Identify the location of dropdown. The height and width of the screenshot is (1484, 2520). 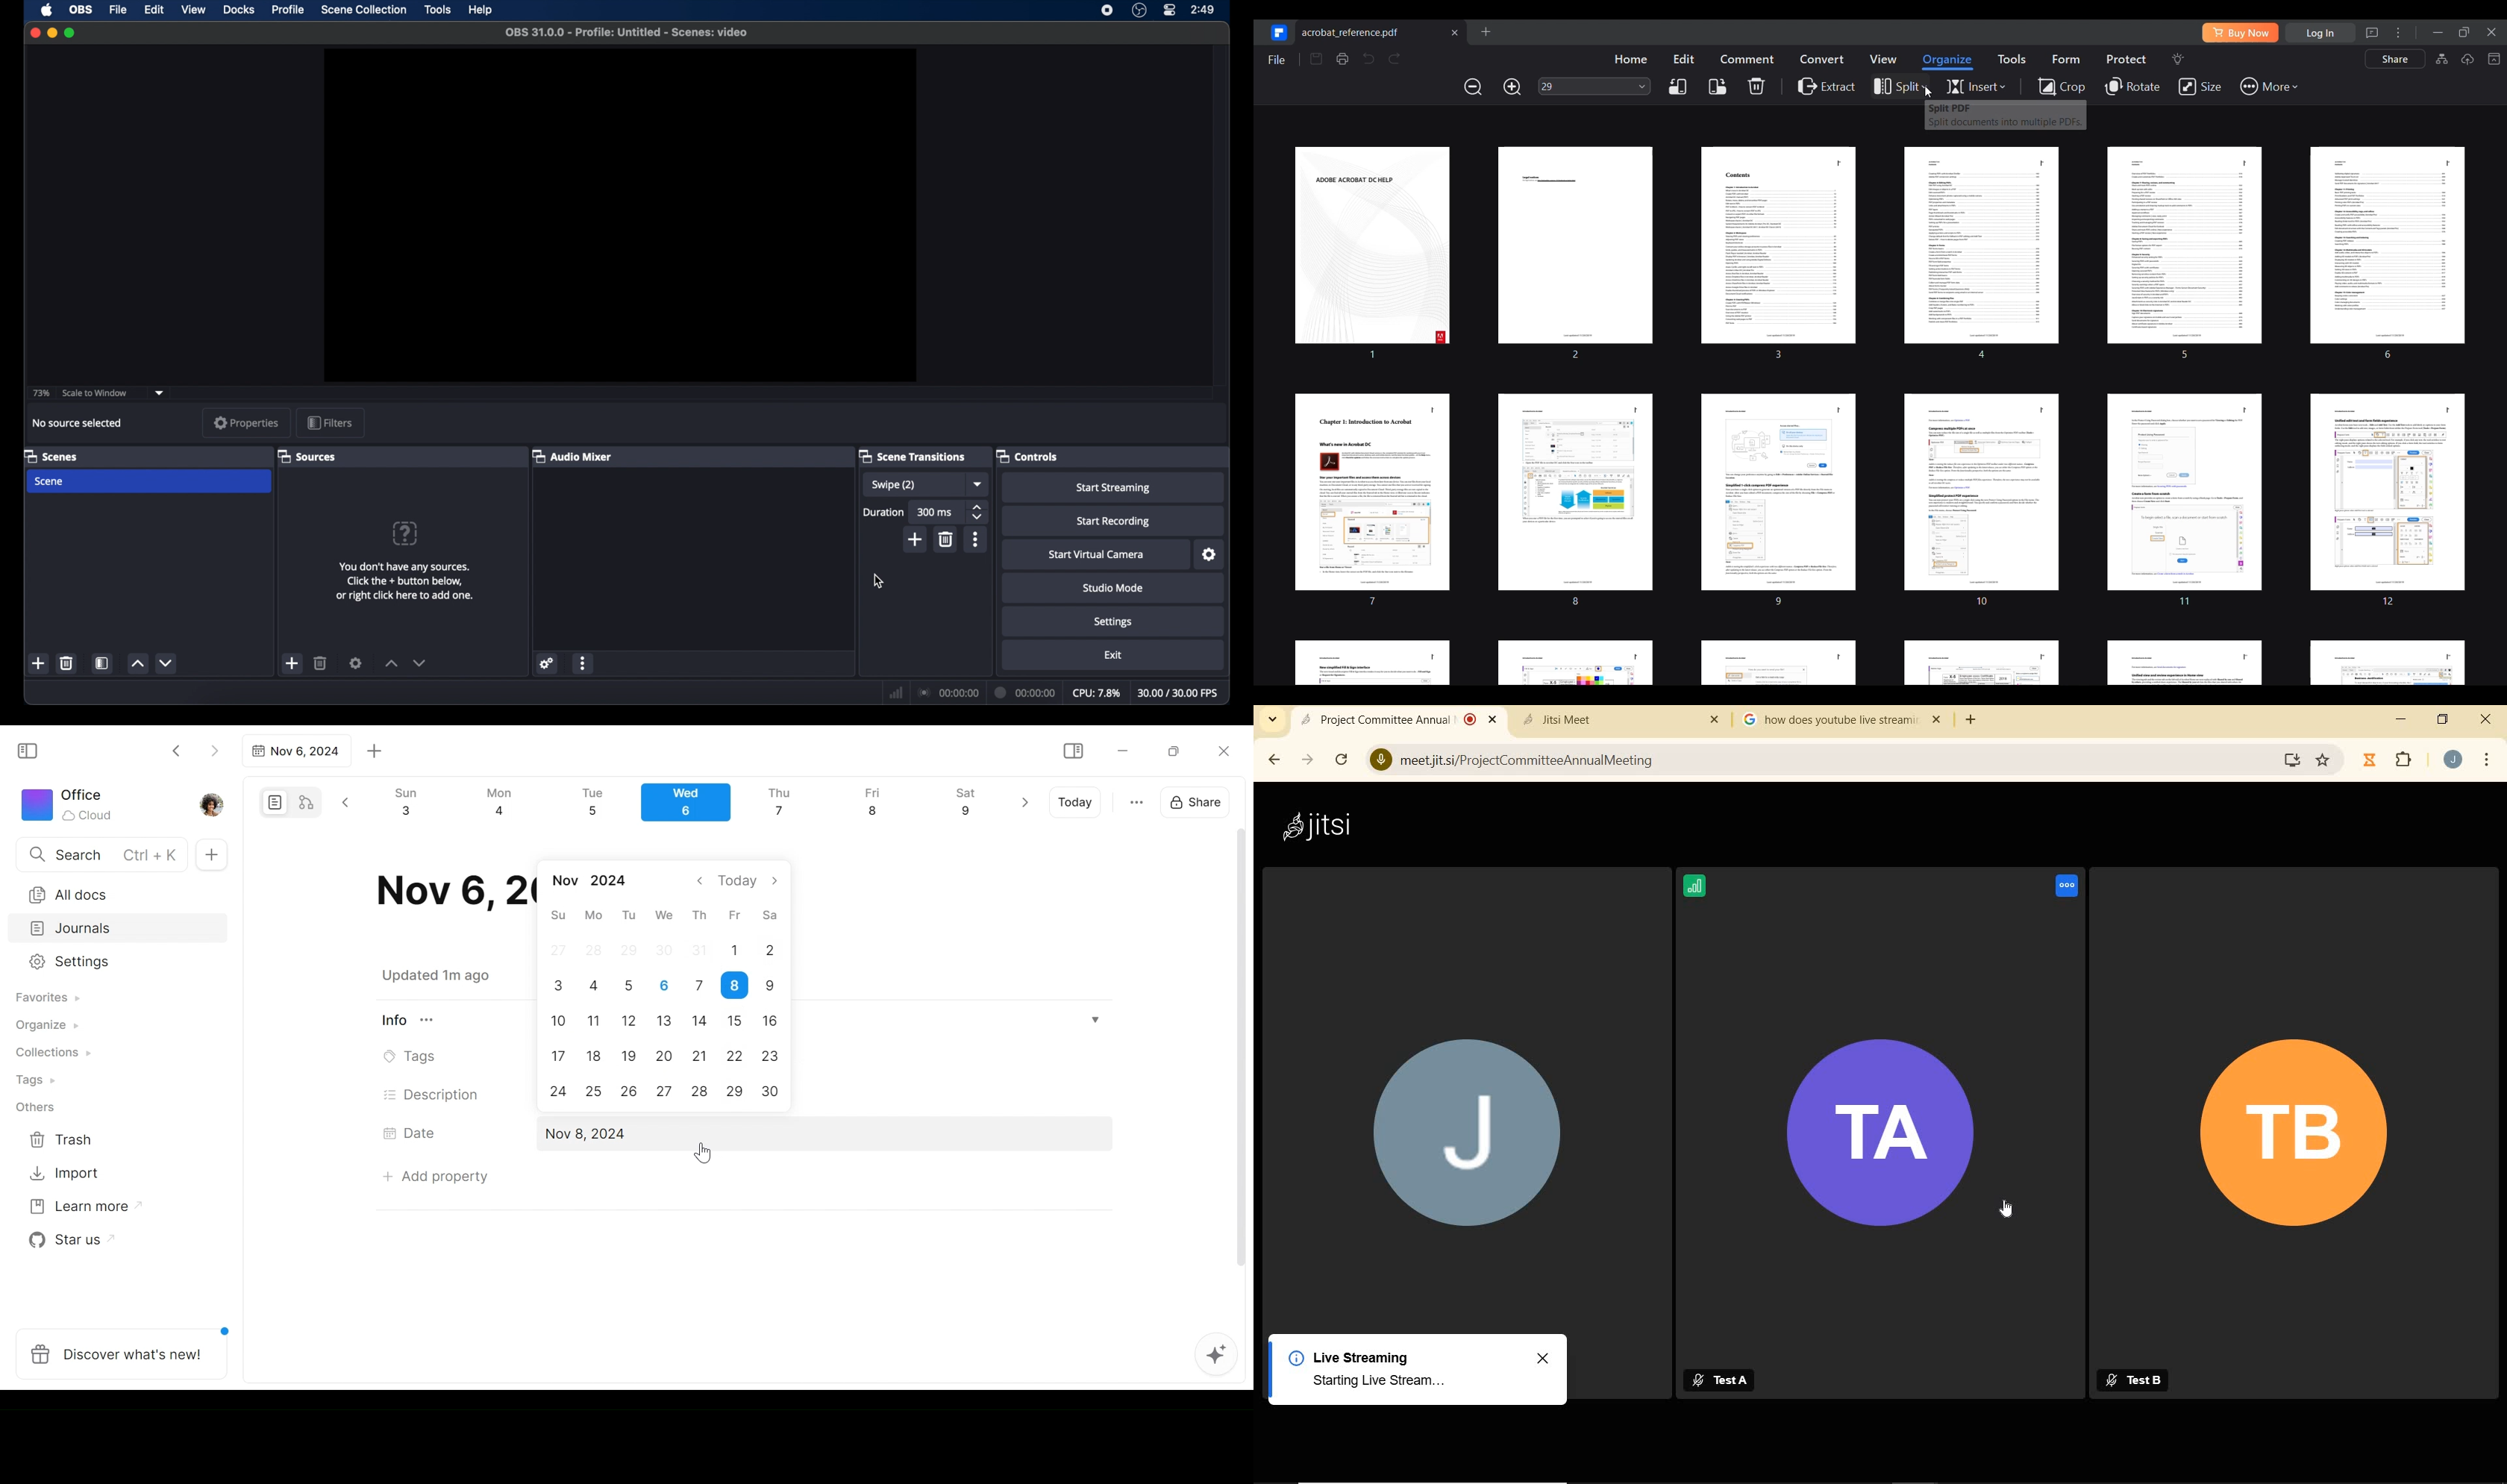
(159, 393).